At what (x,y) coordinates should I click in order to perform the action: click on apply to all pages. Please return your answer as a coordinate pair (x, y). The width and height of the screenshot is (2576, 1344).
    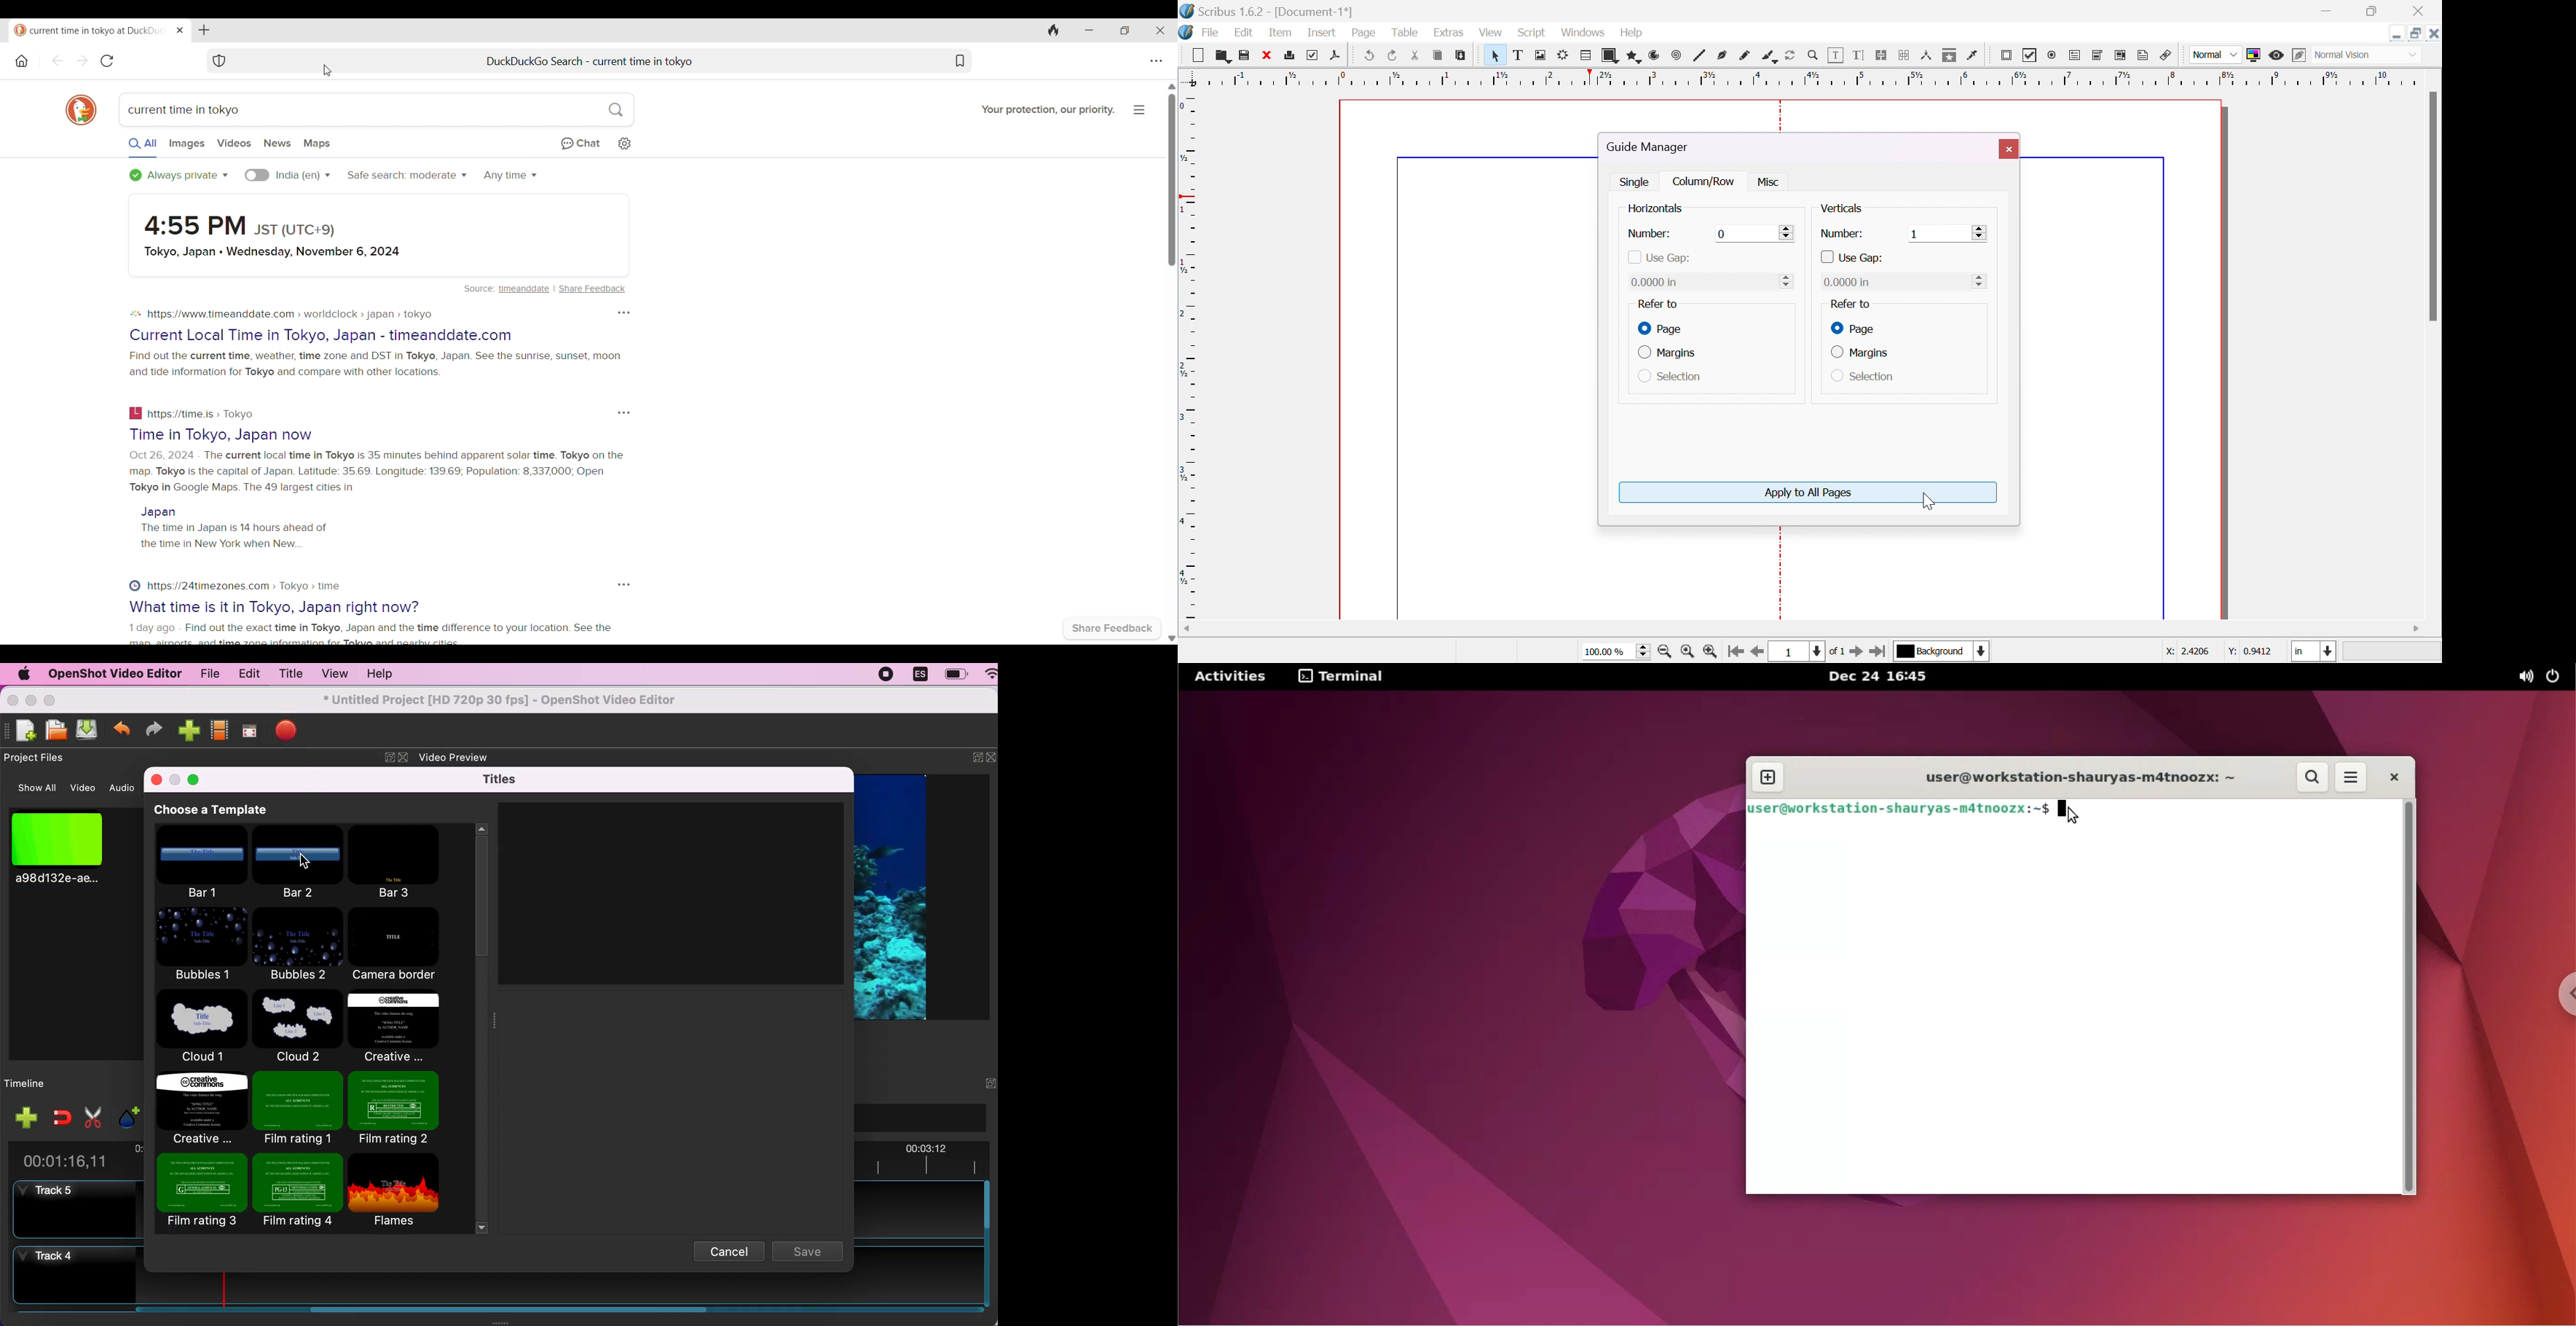
    Looking at the image, I should click on (1809, 493).